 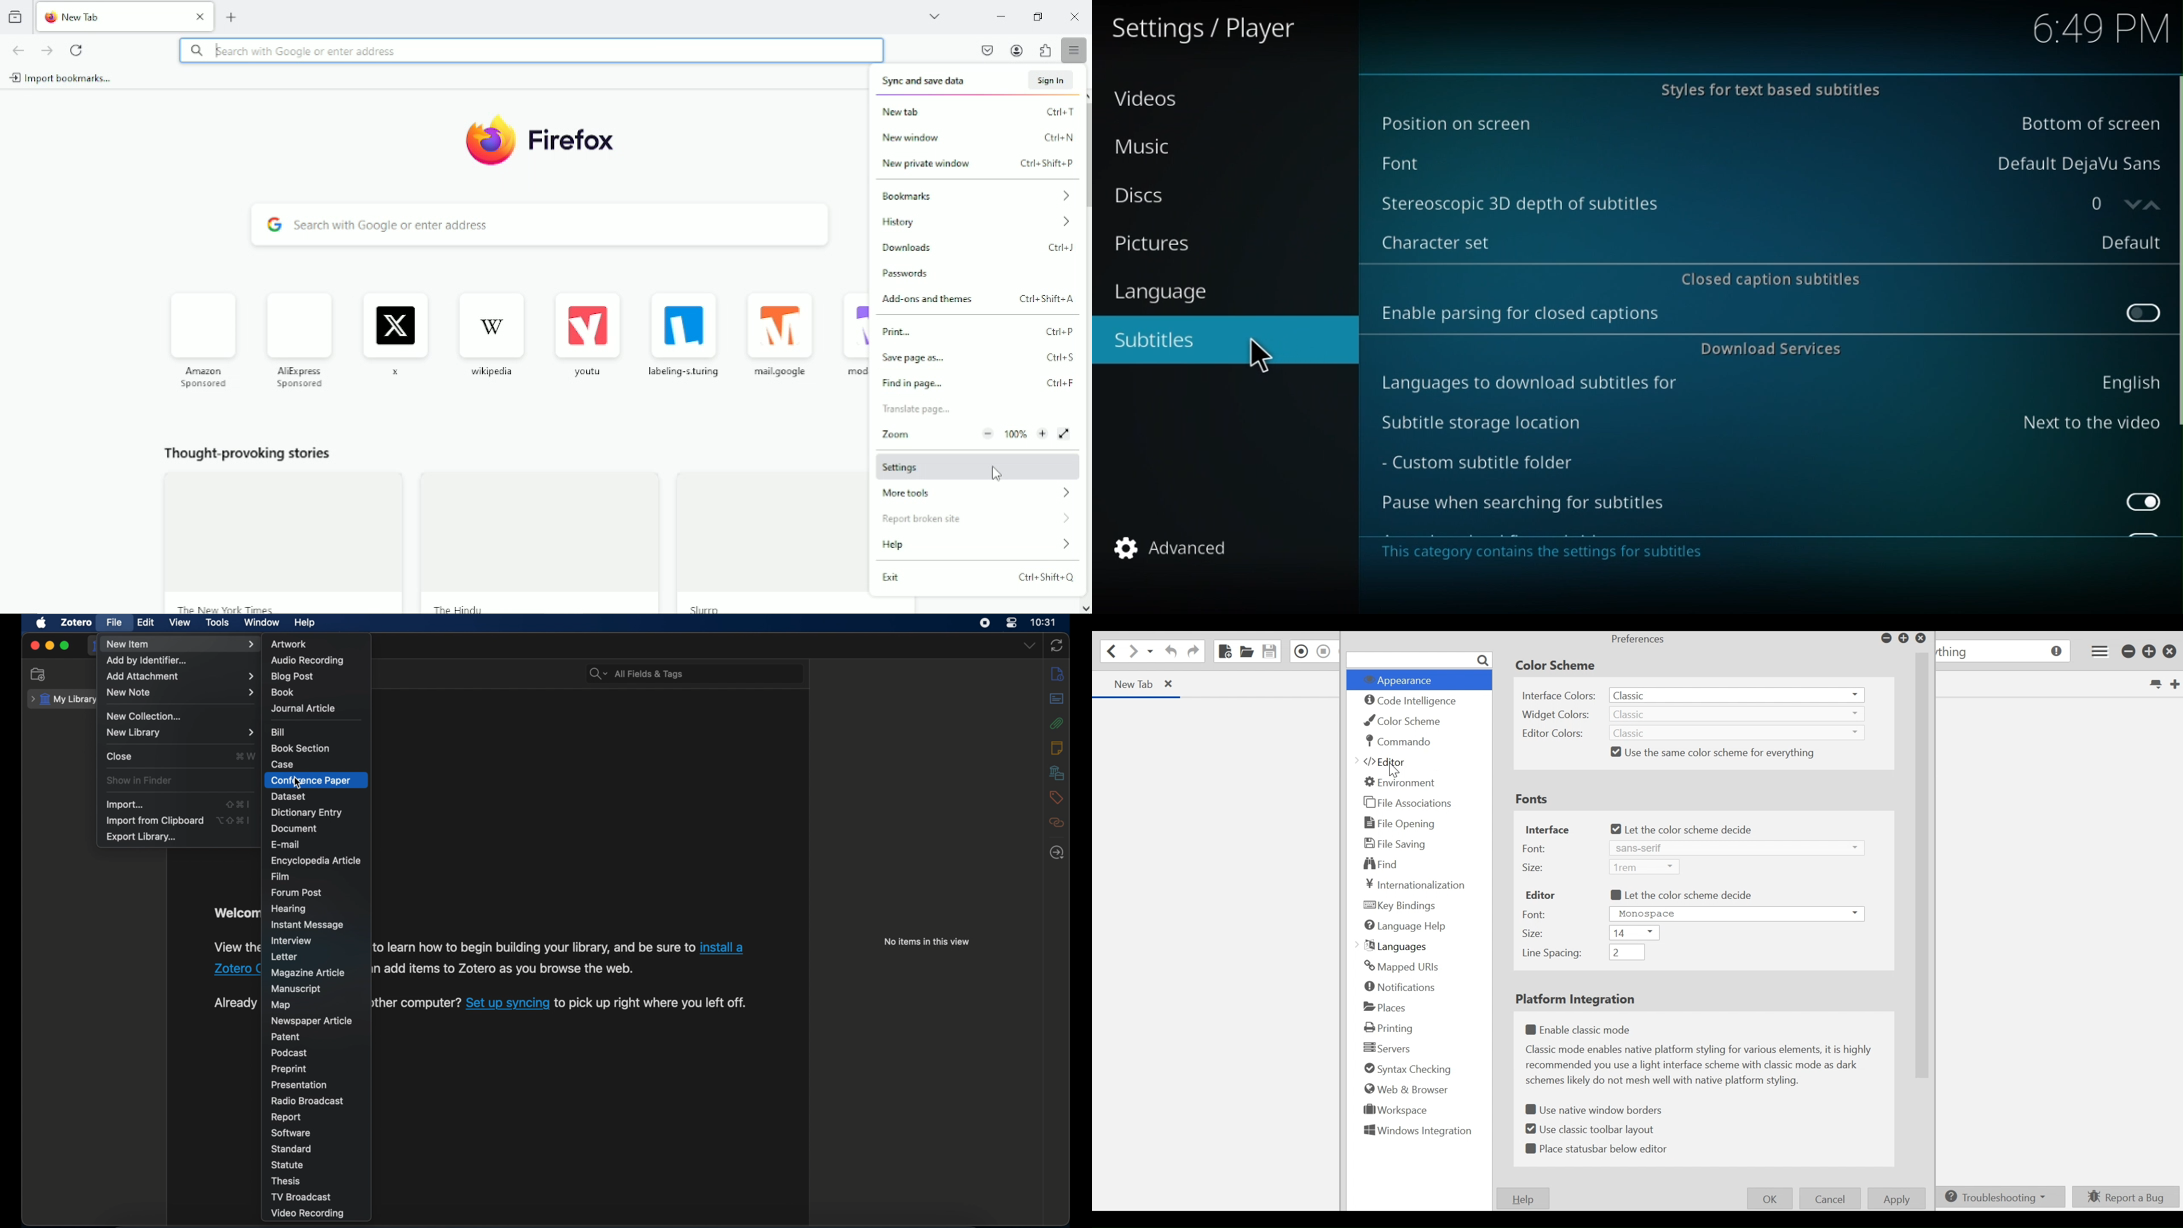 I want to click on Translate page, so click(x=918, y=410).